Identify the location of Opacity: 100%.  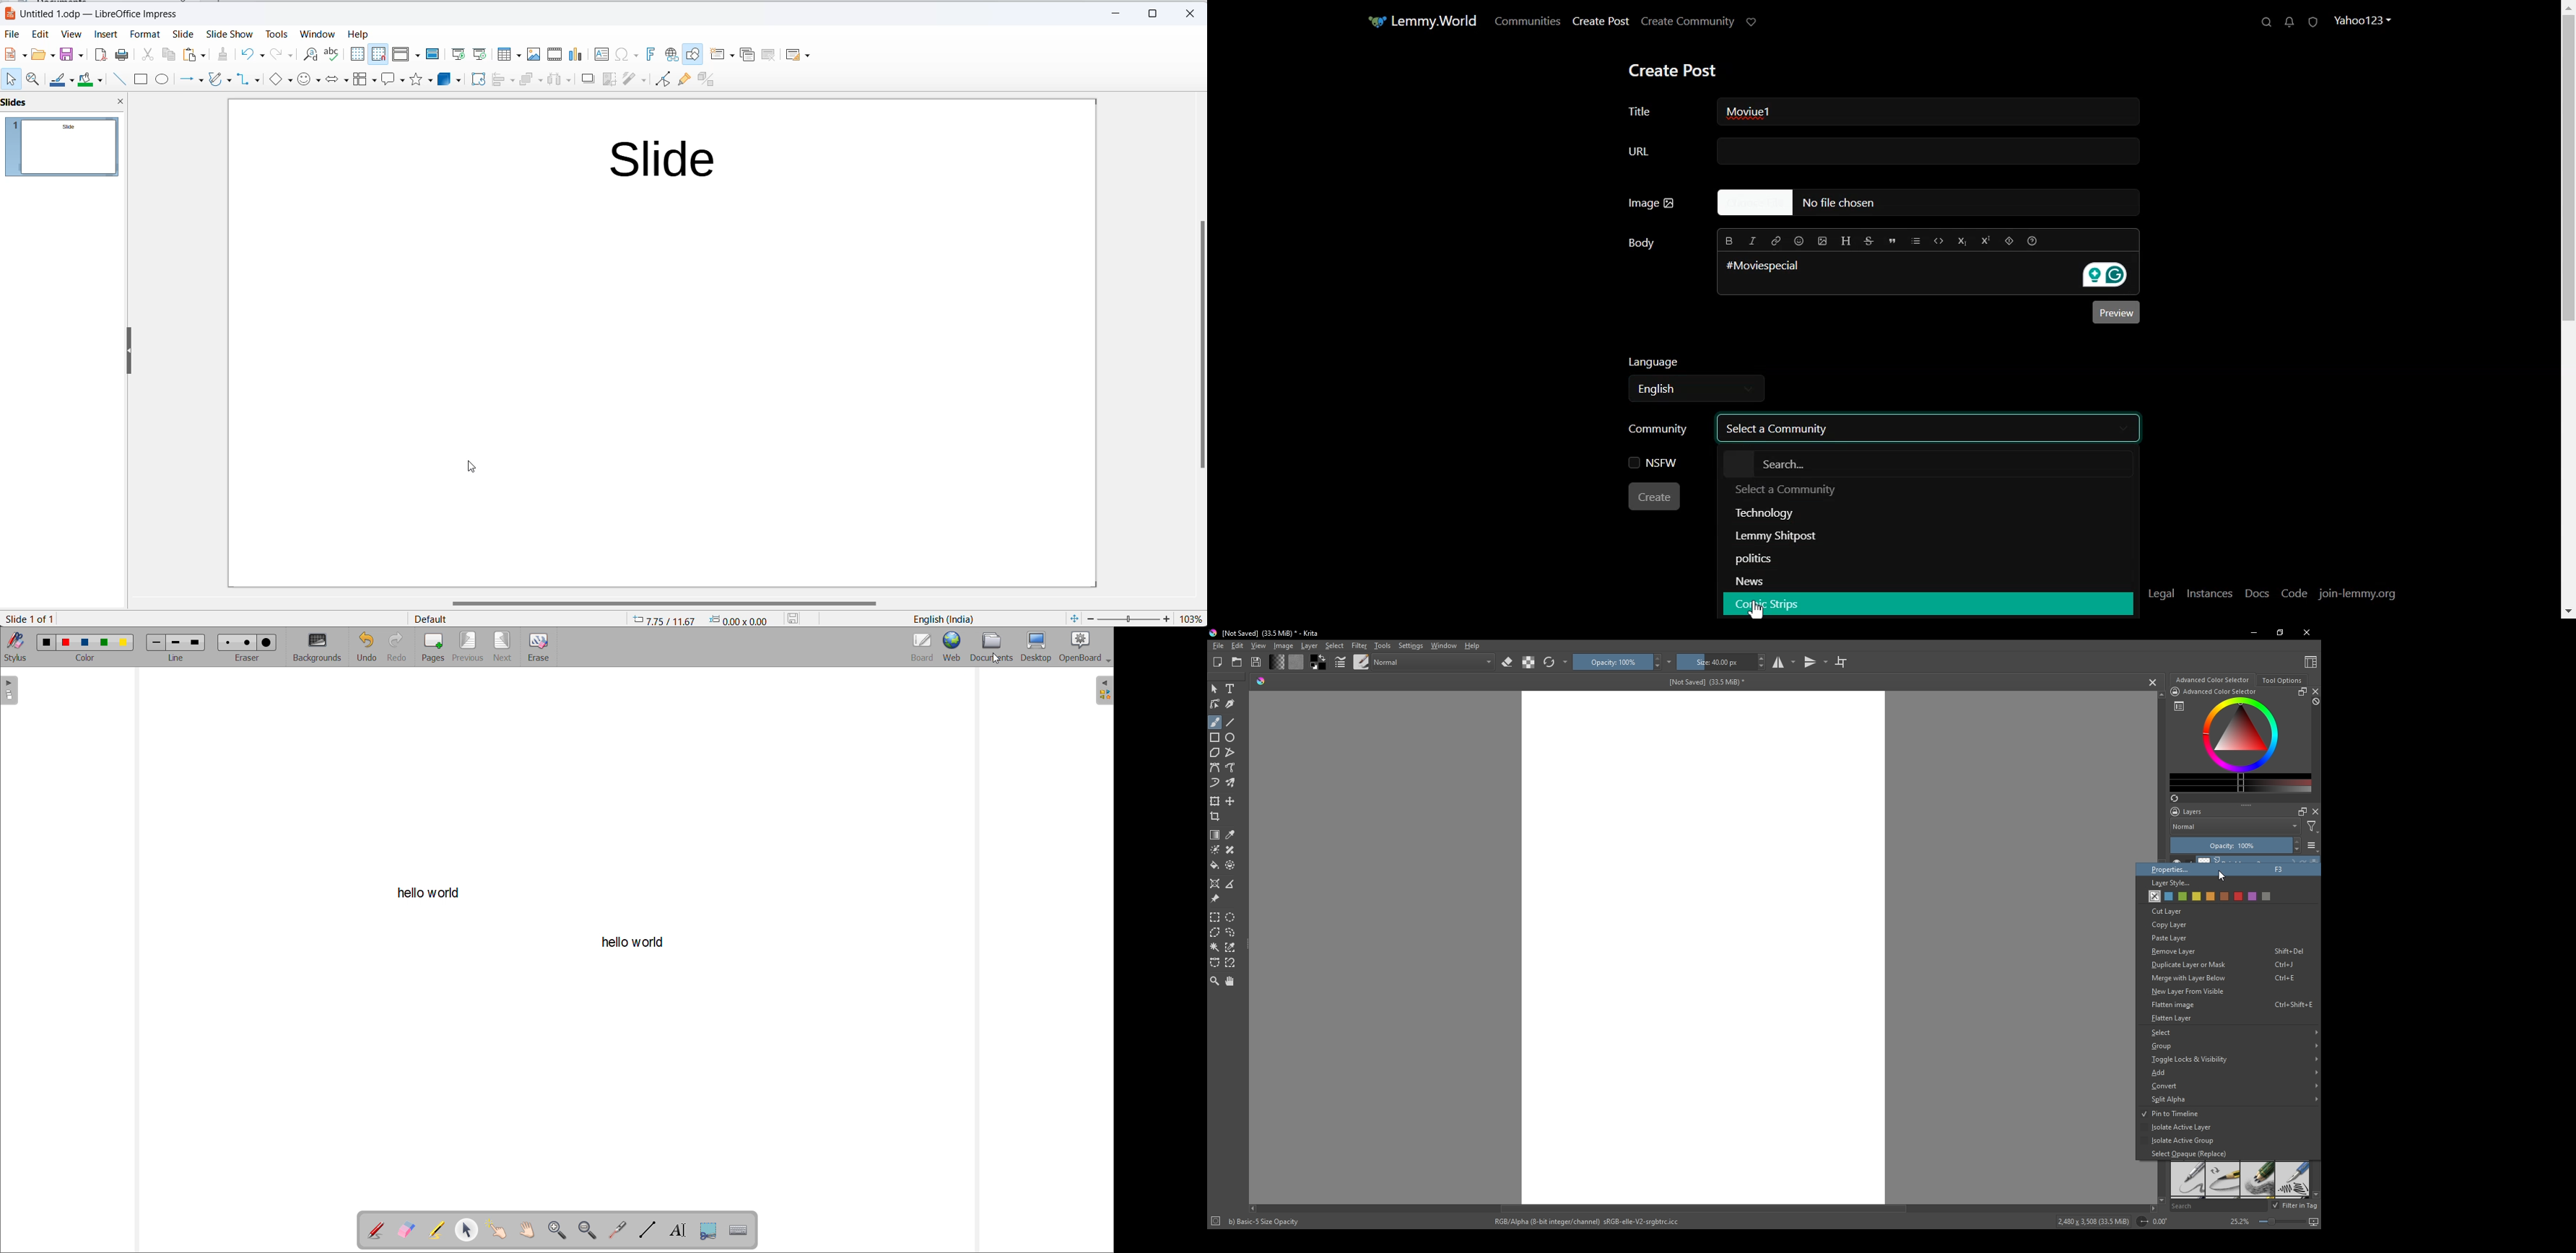
(2228, 846).